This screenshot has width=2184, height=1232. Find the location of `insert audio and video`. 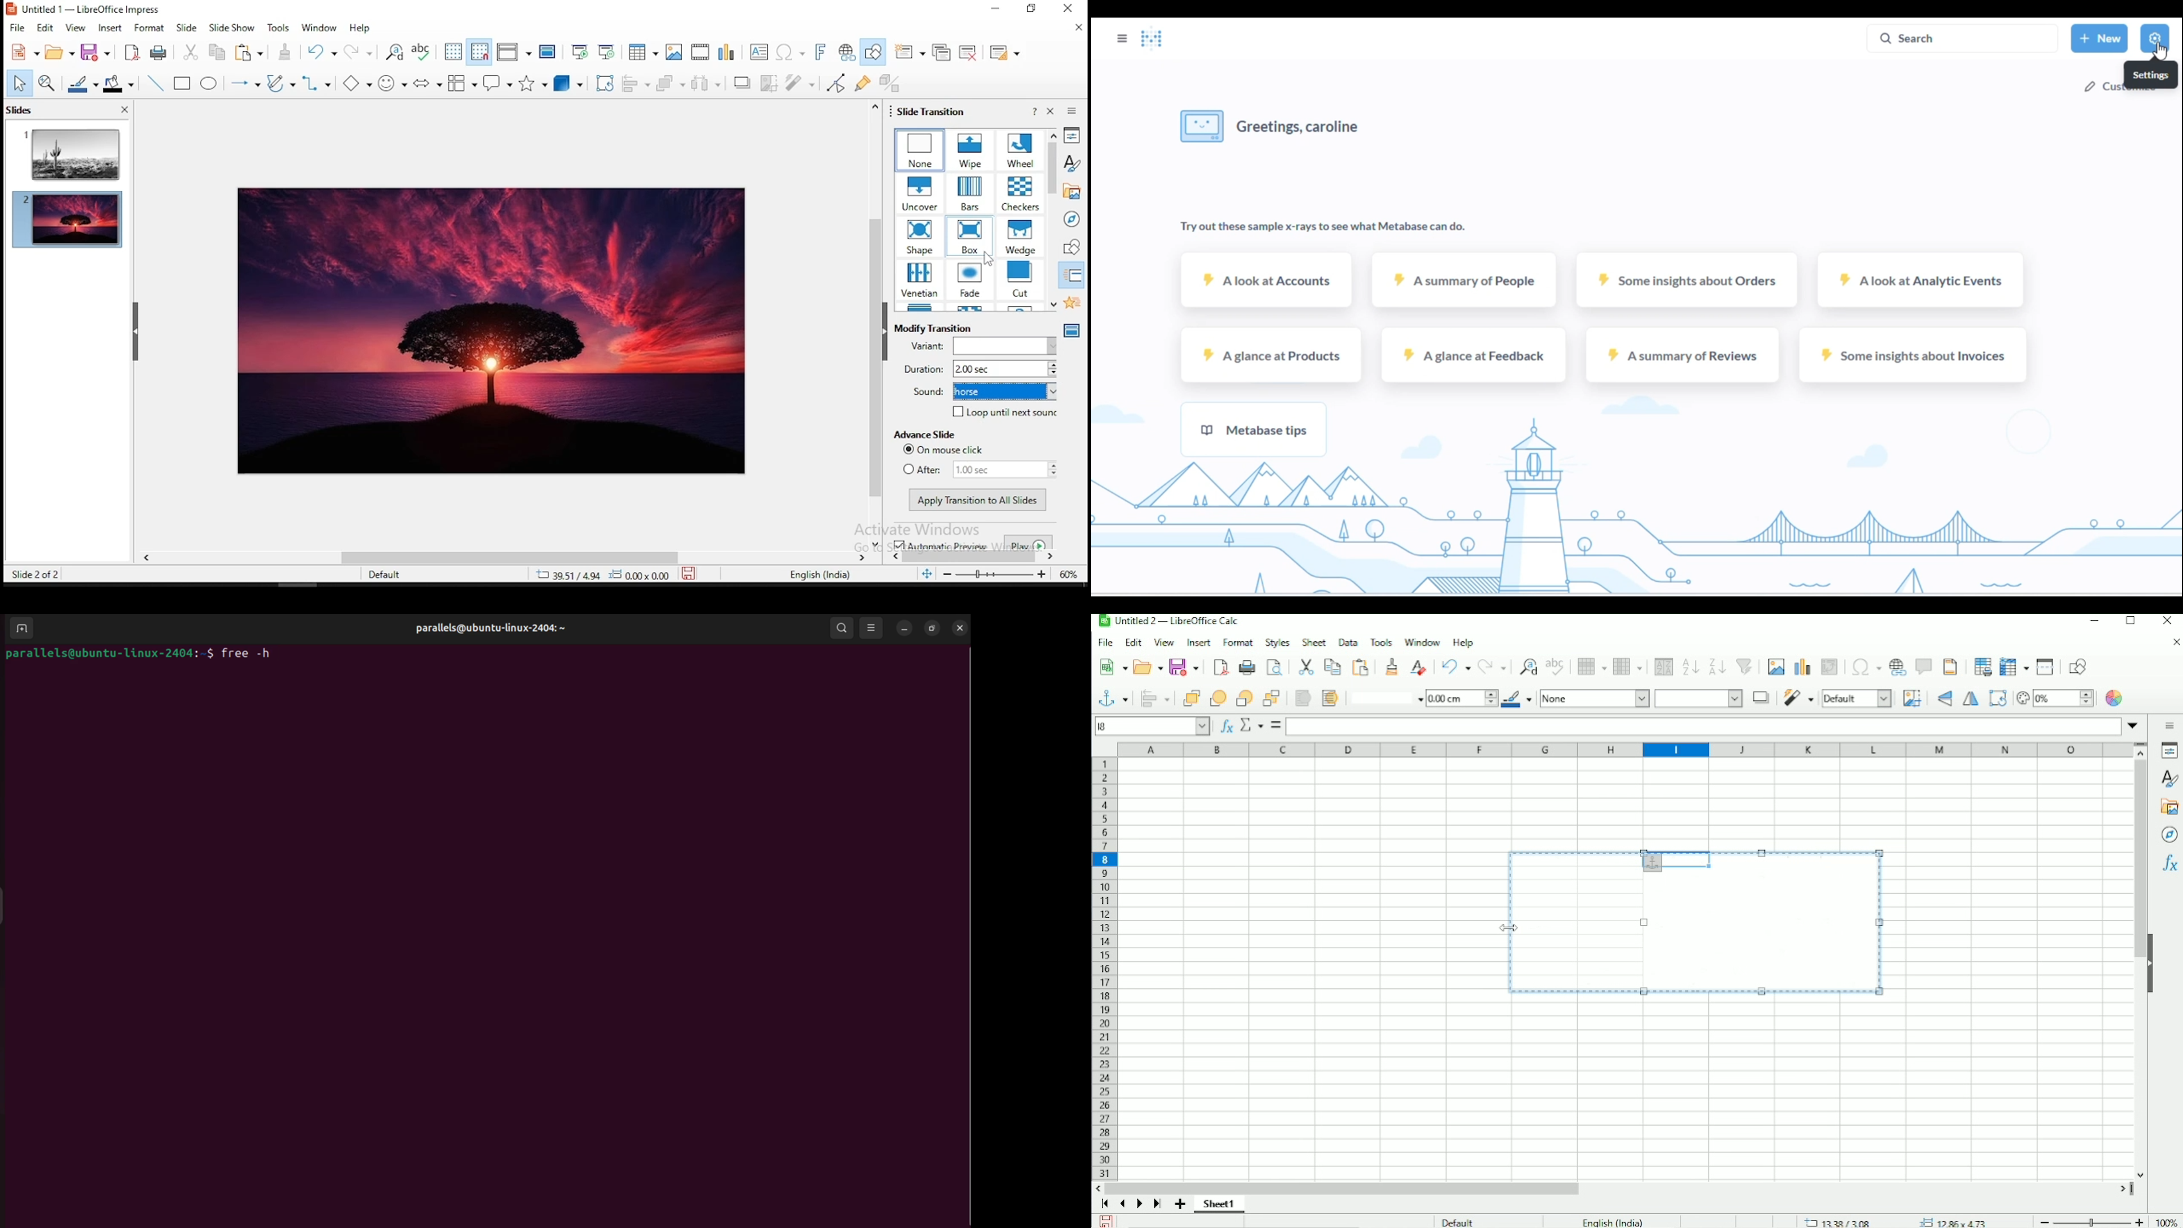

insert audio and video is located at coordinates (698, 51).